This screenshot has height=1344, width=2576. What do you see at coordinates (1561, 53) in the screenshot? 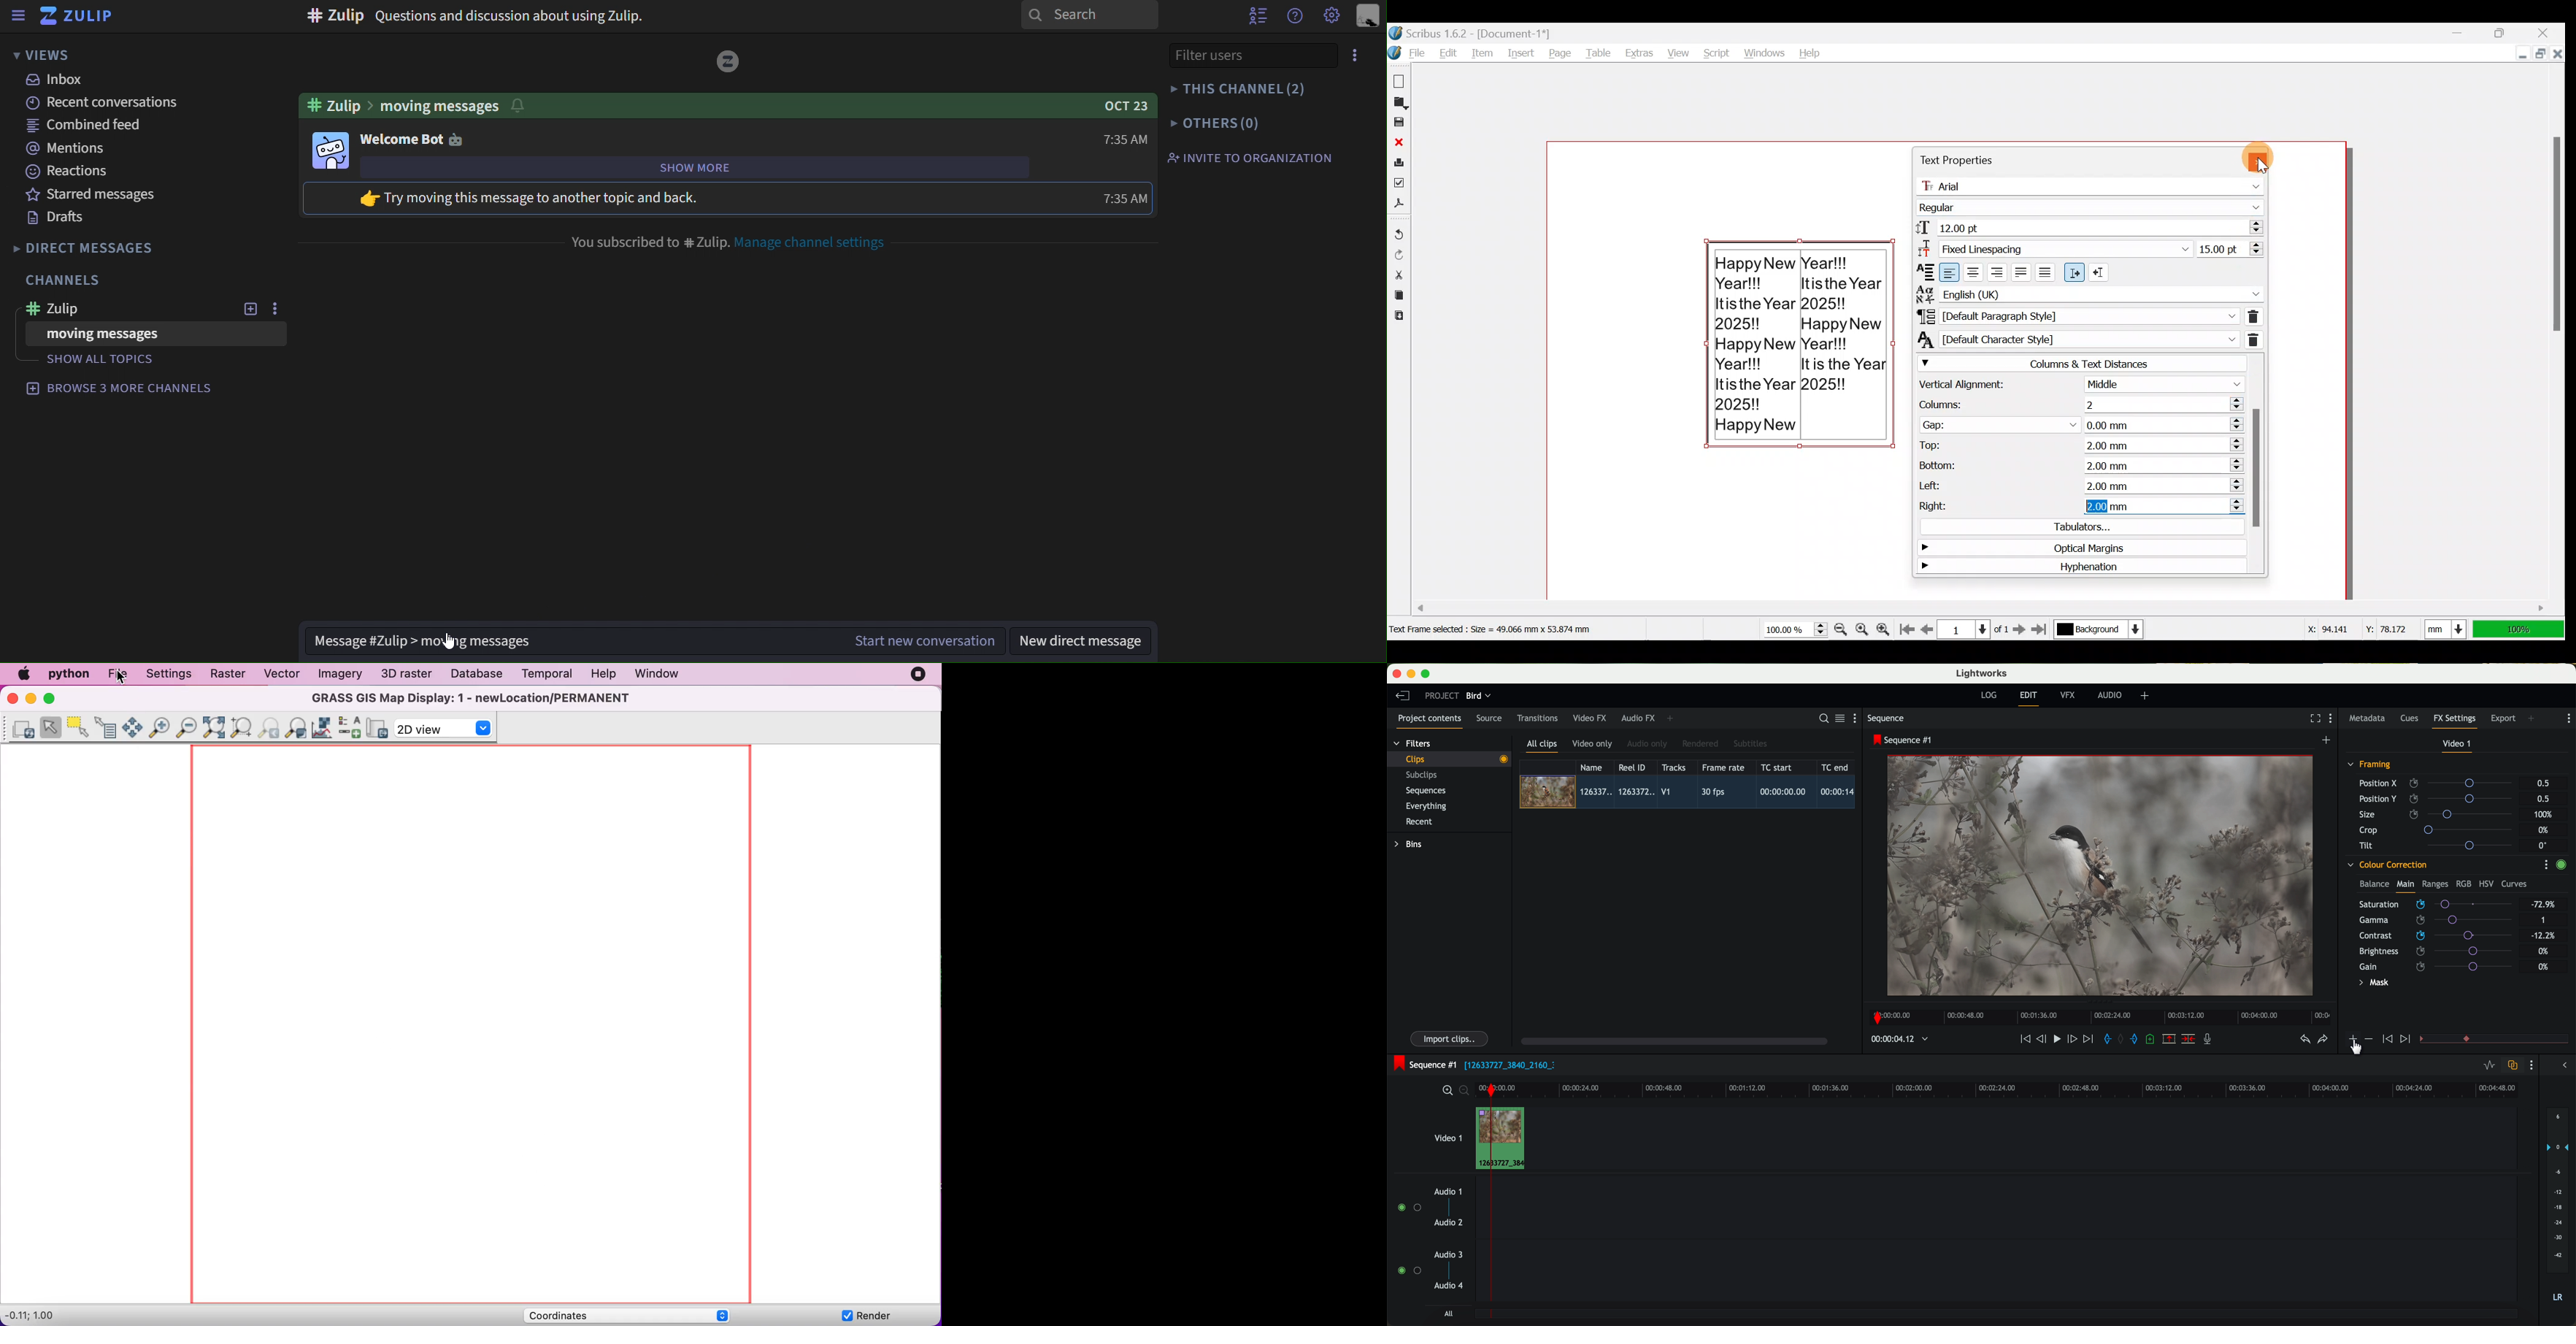
I see `Page` at bounding box center [1561, 53].